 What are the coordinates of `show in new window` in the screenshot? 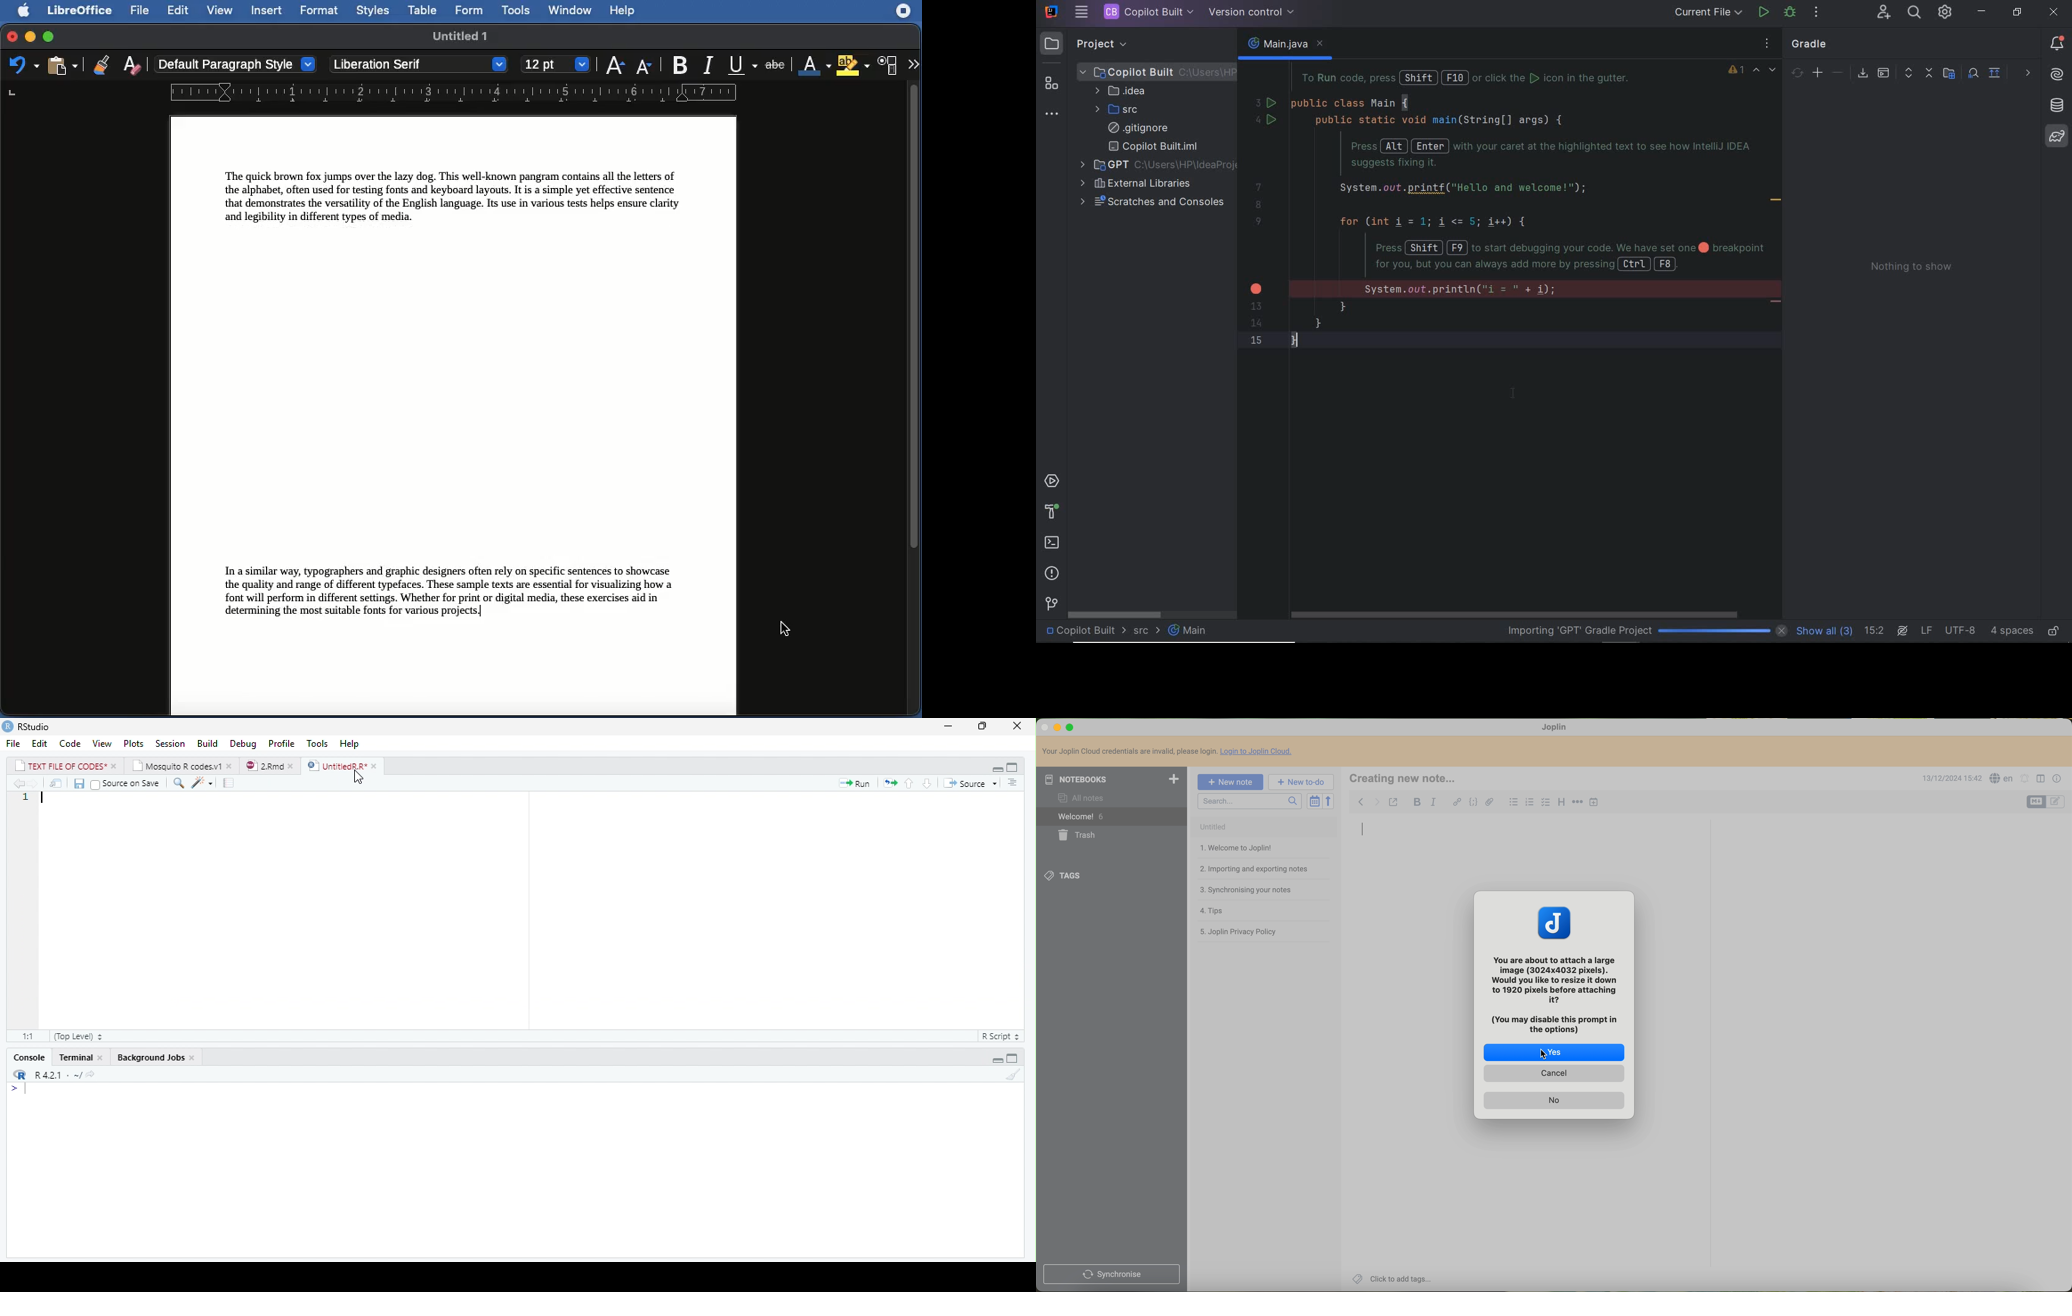 It's located at (58, 784).